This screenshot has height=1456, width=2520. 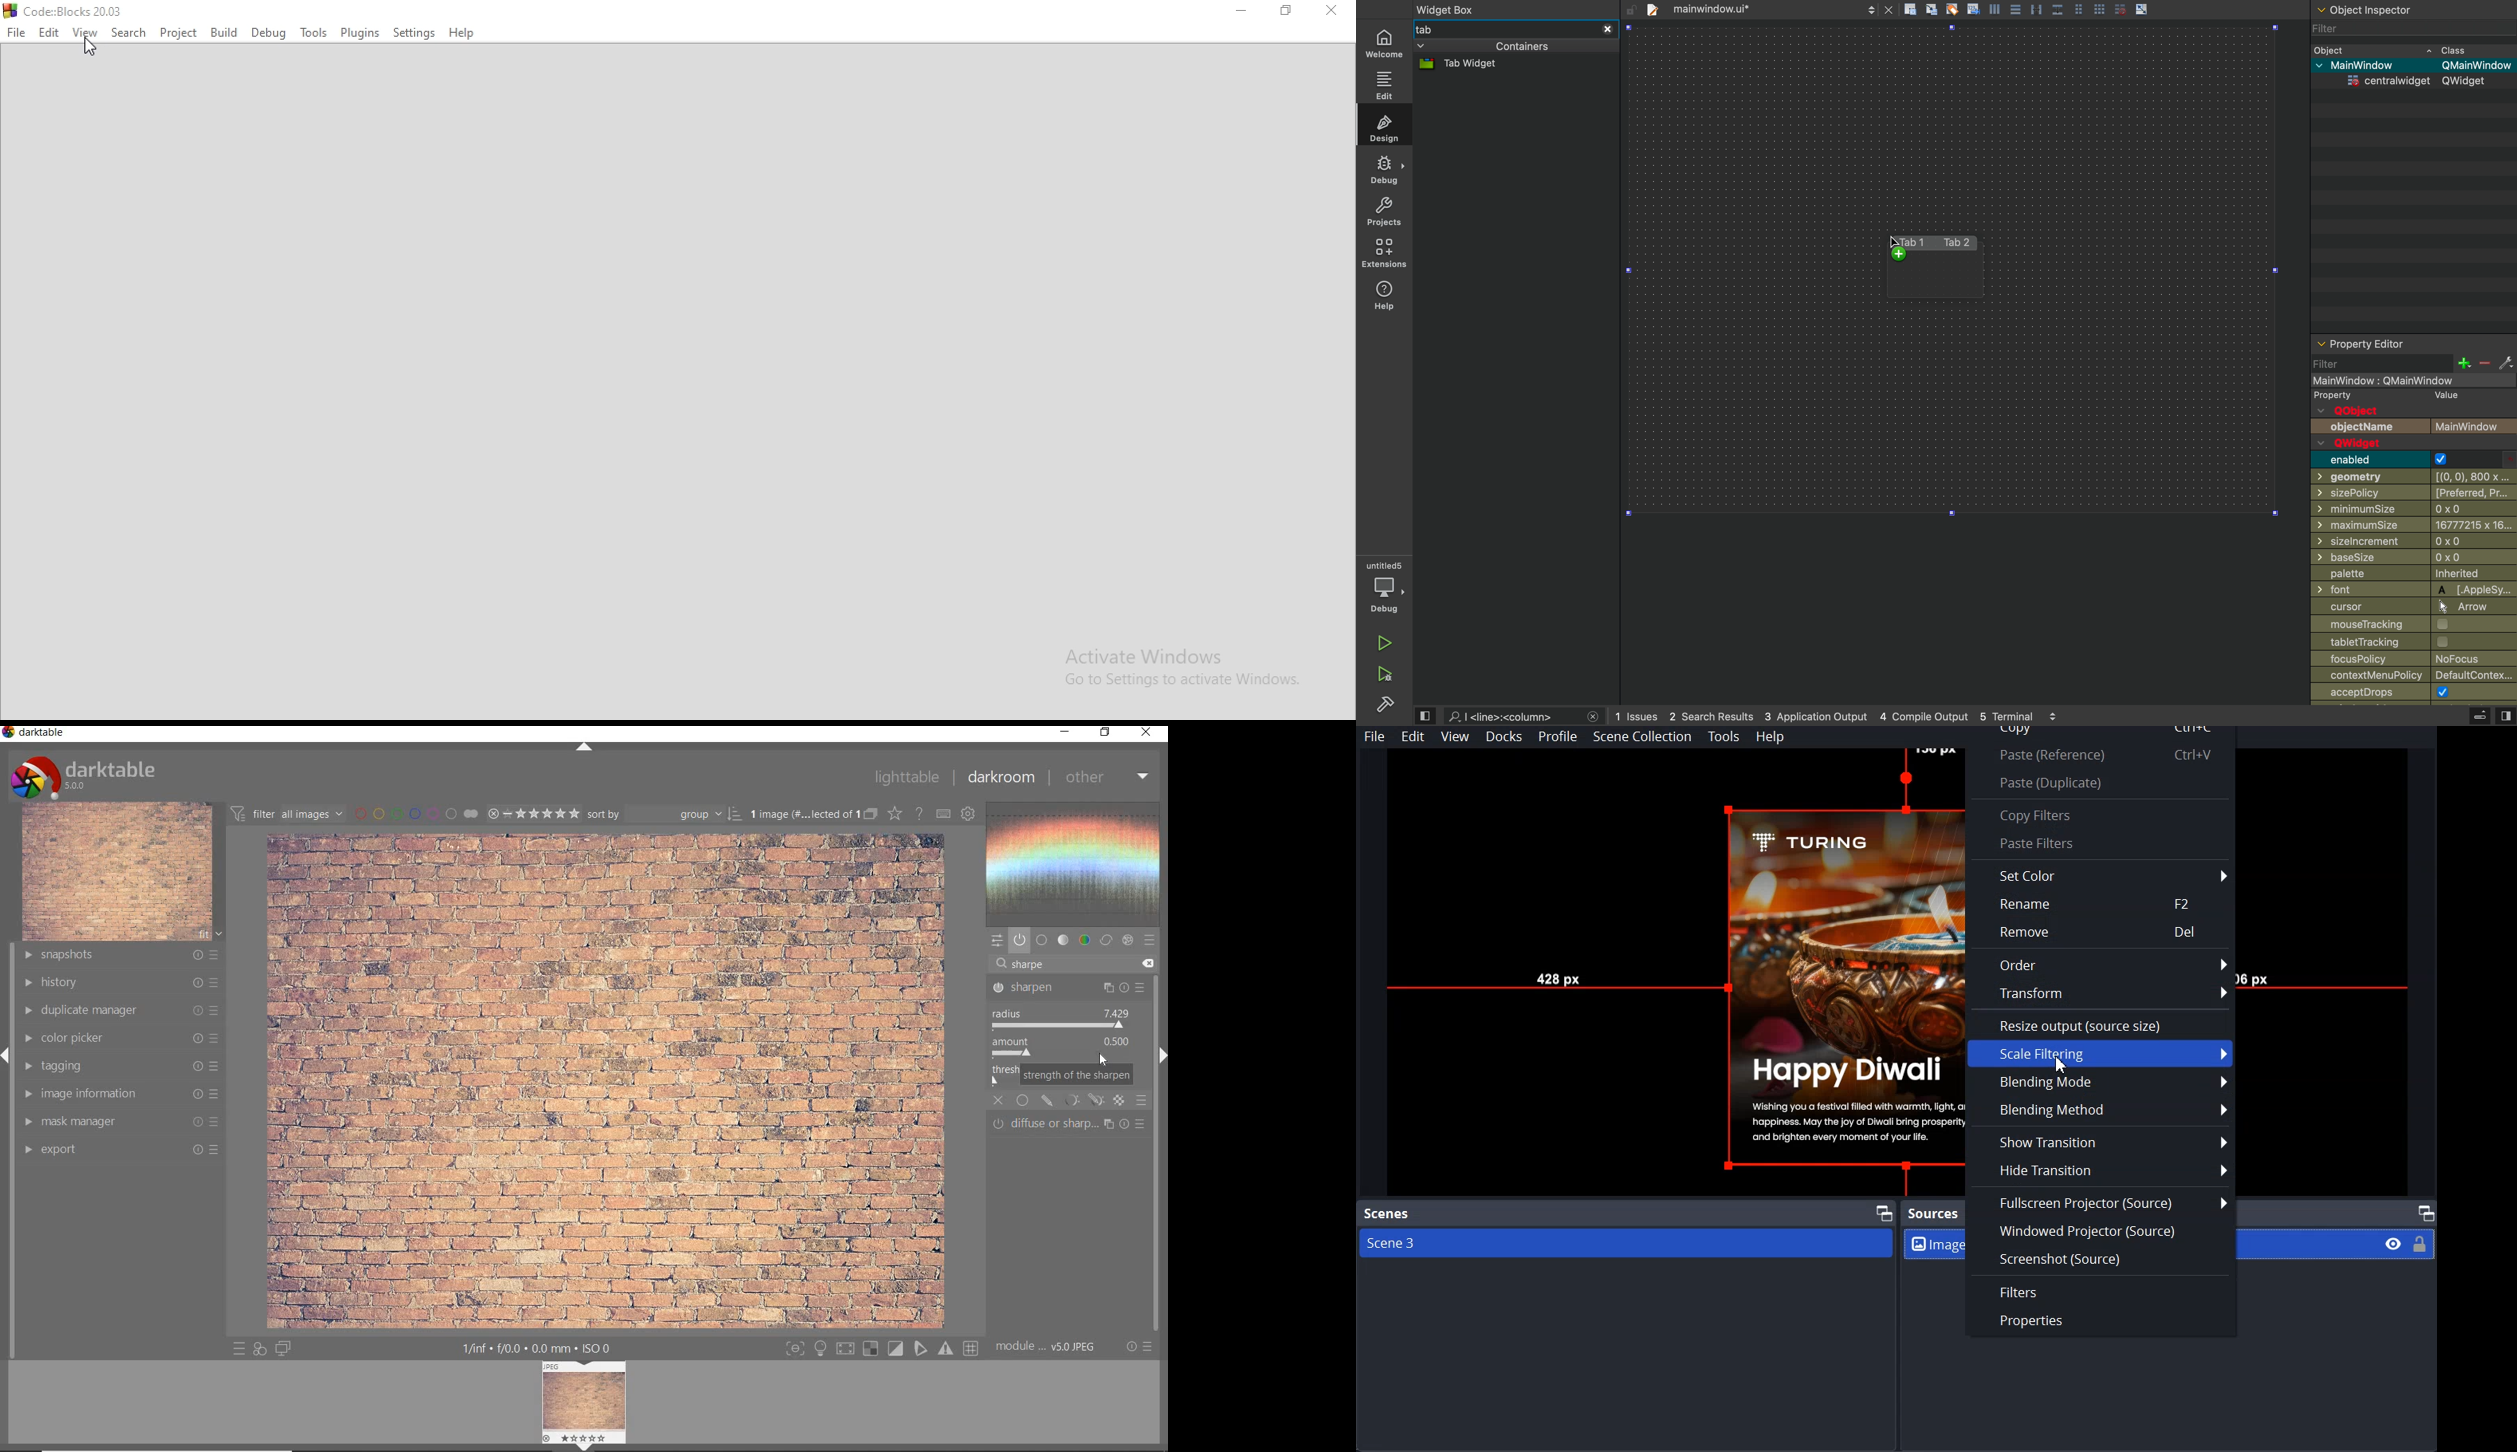 I want to click on tagging, so click(x=1952, y=9).